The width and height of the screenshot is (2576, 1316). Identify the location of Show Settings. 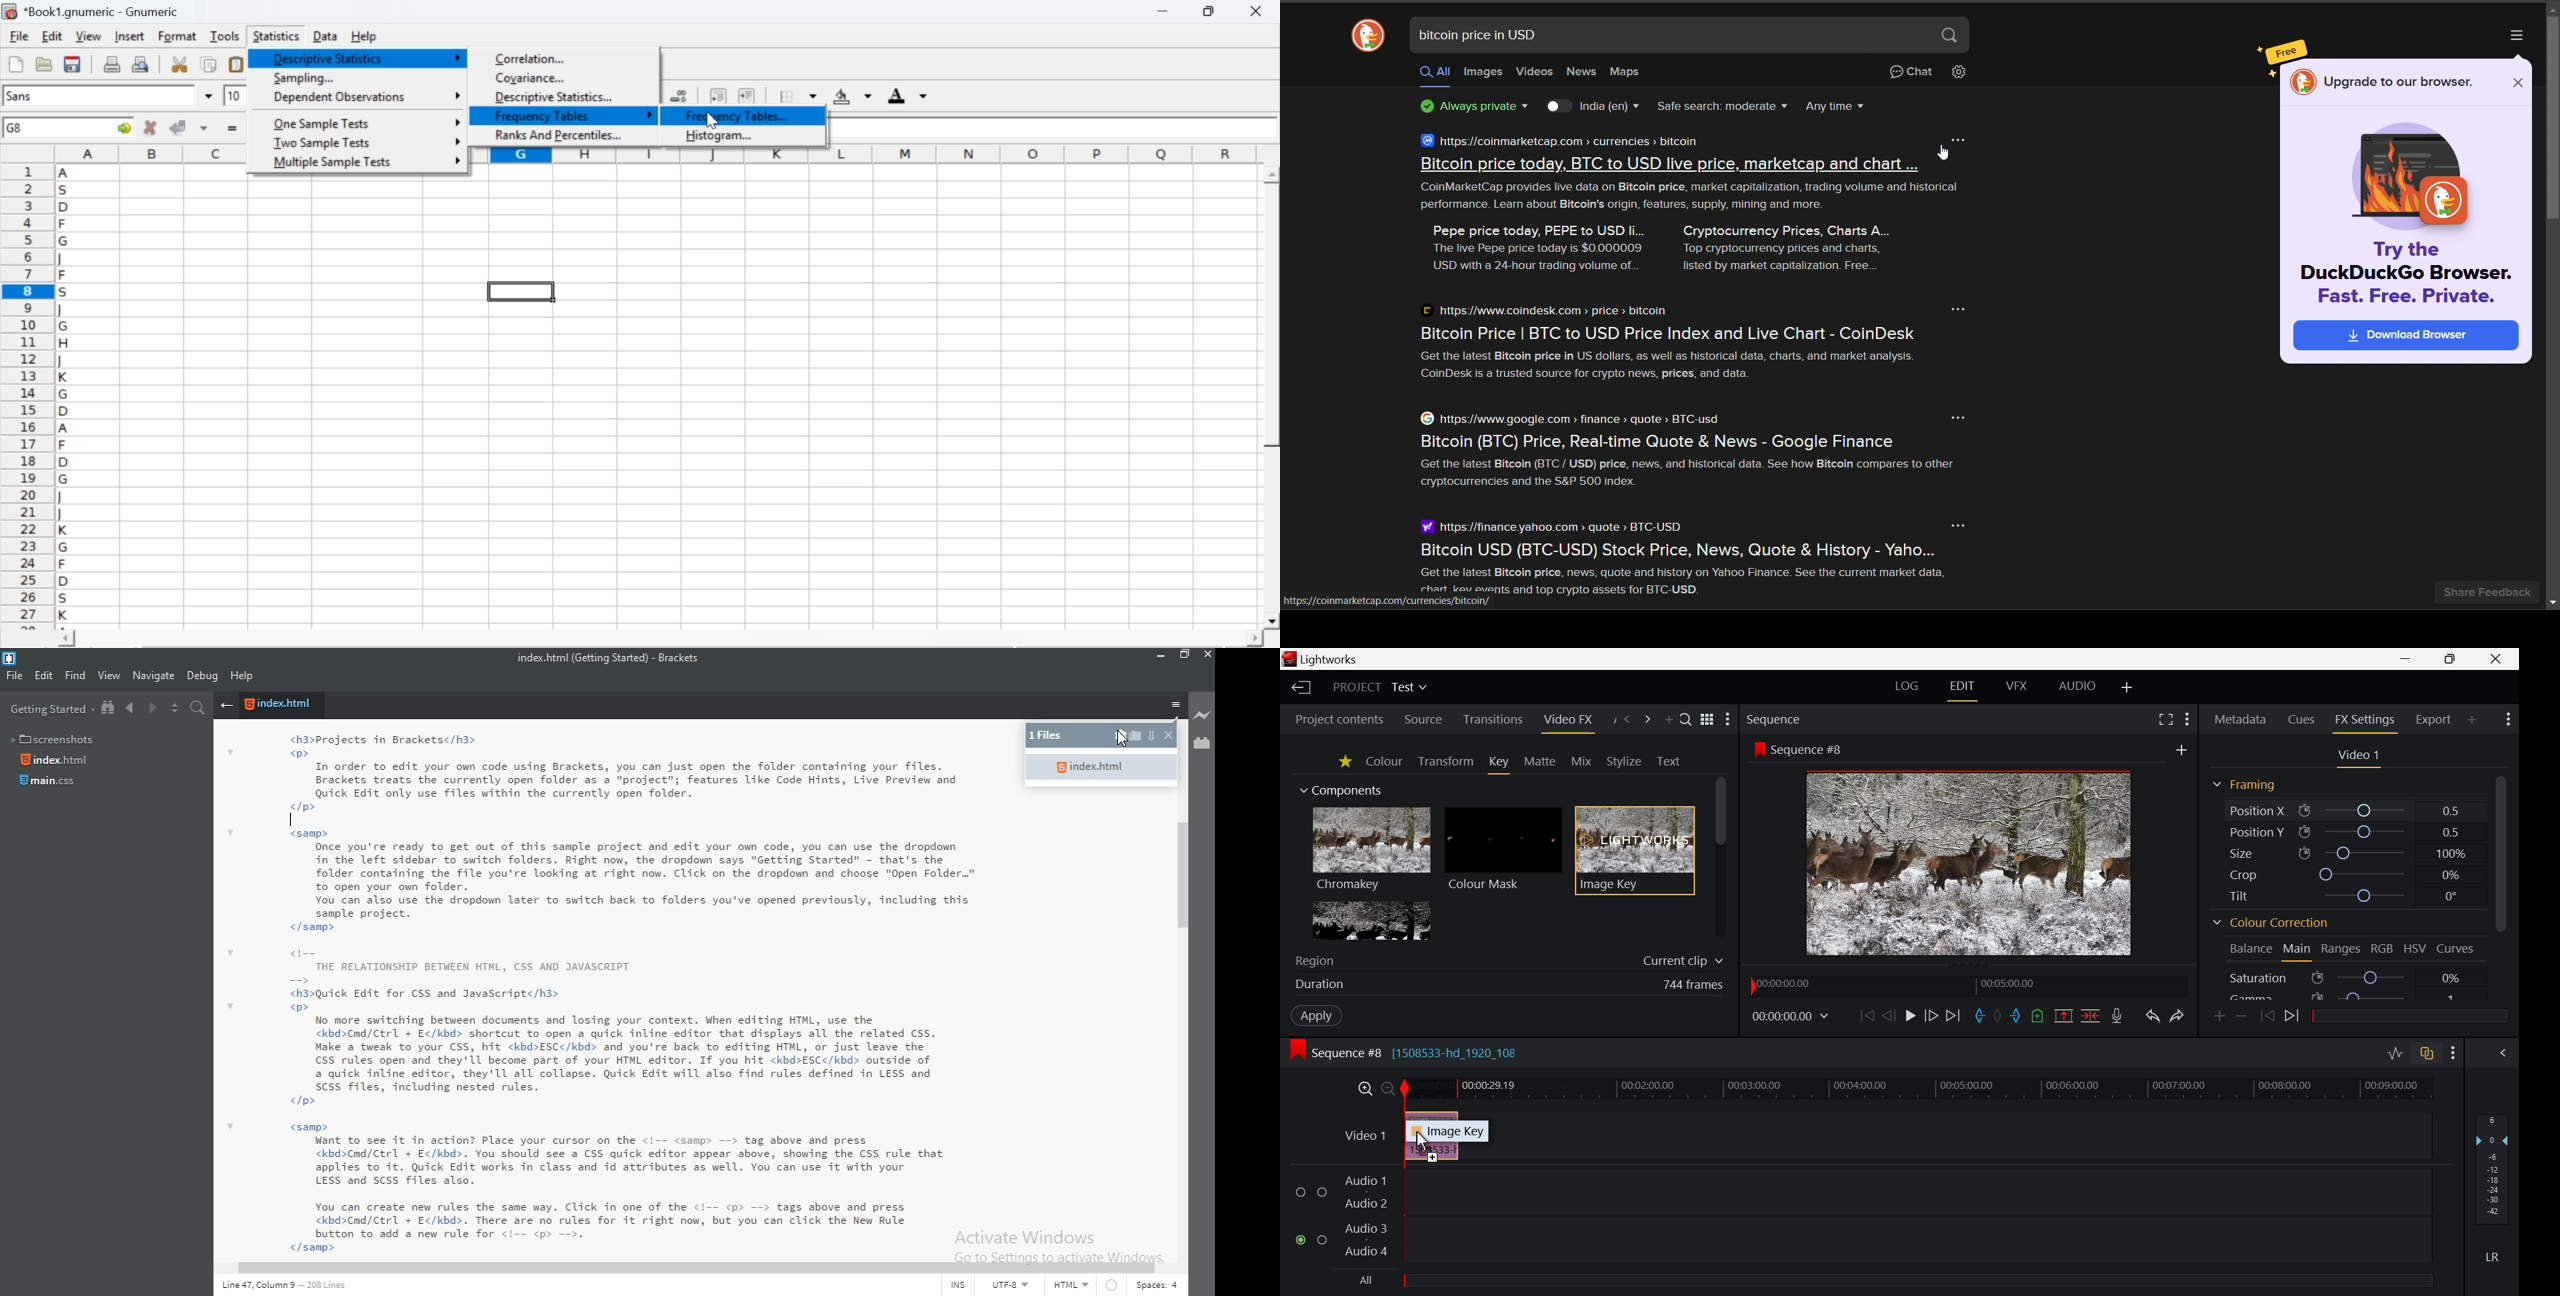
(2186, 718).